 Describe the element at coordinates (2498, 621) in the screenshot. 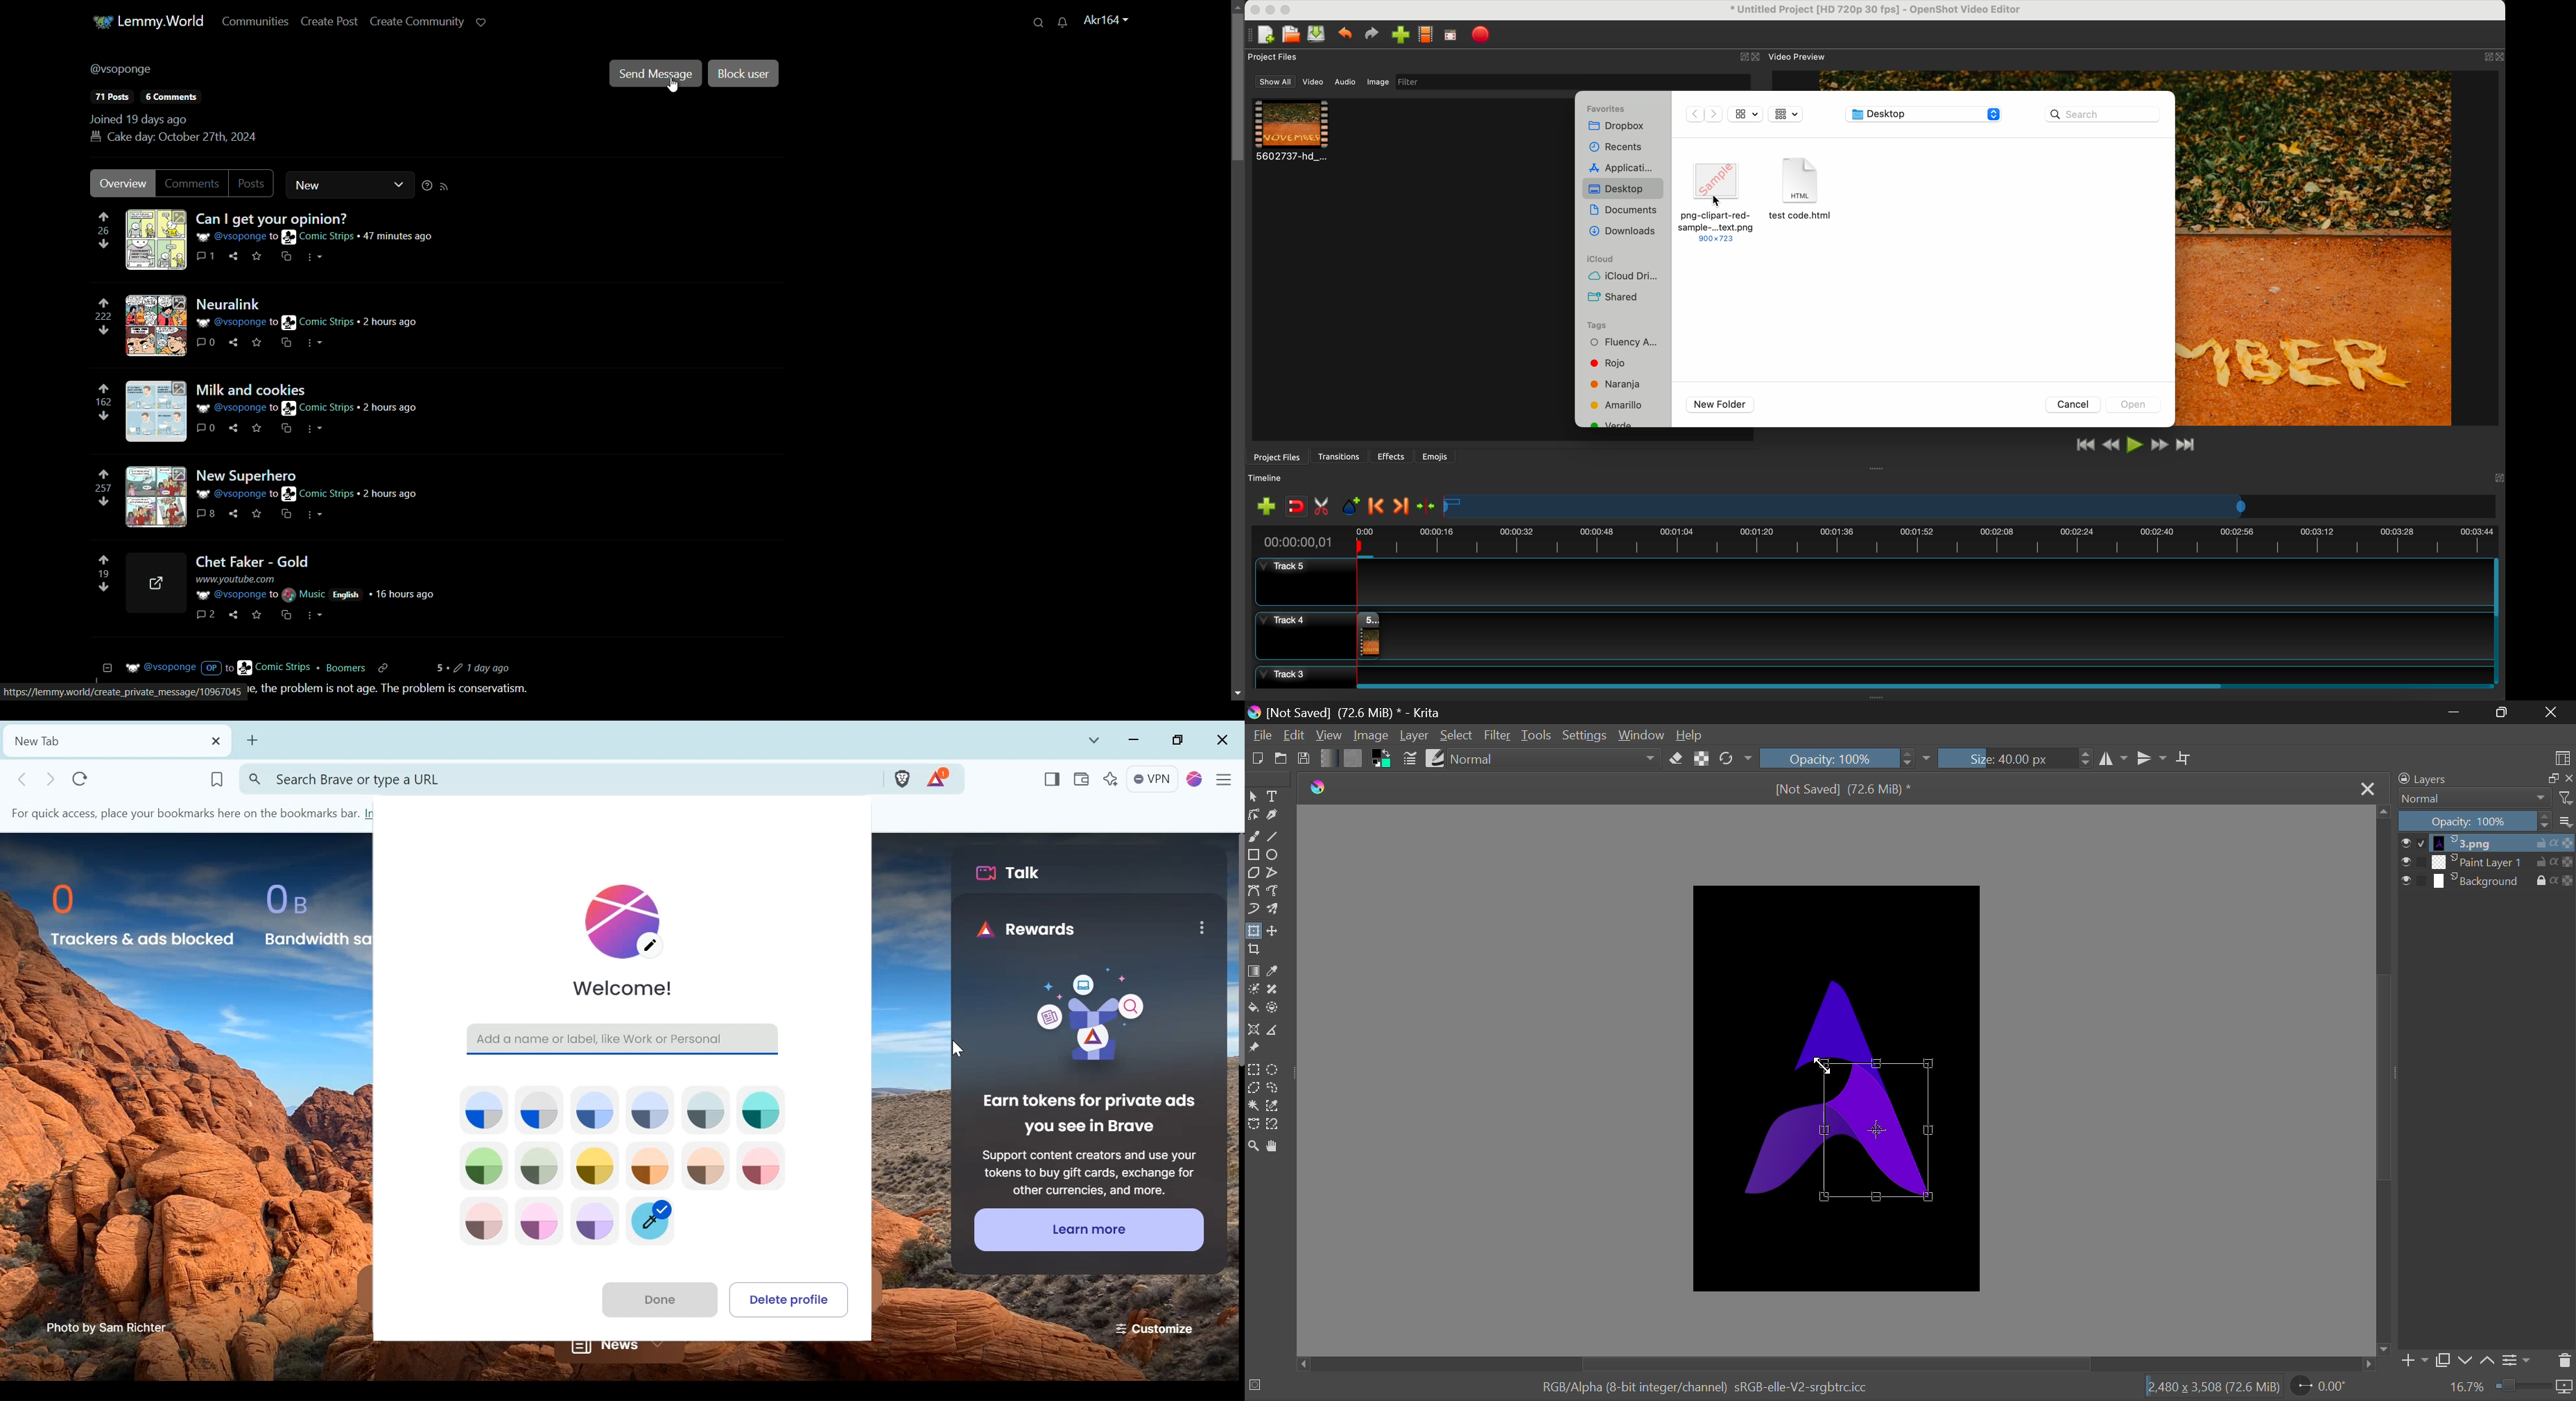

I see `scroll bar` at that location.